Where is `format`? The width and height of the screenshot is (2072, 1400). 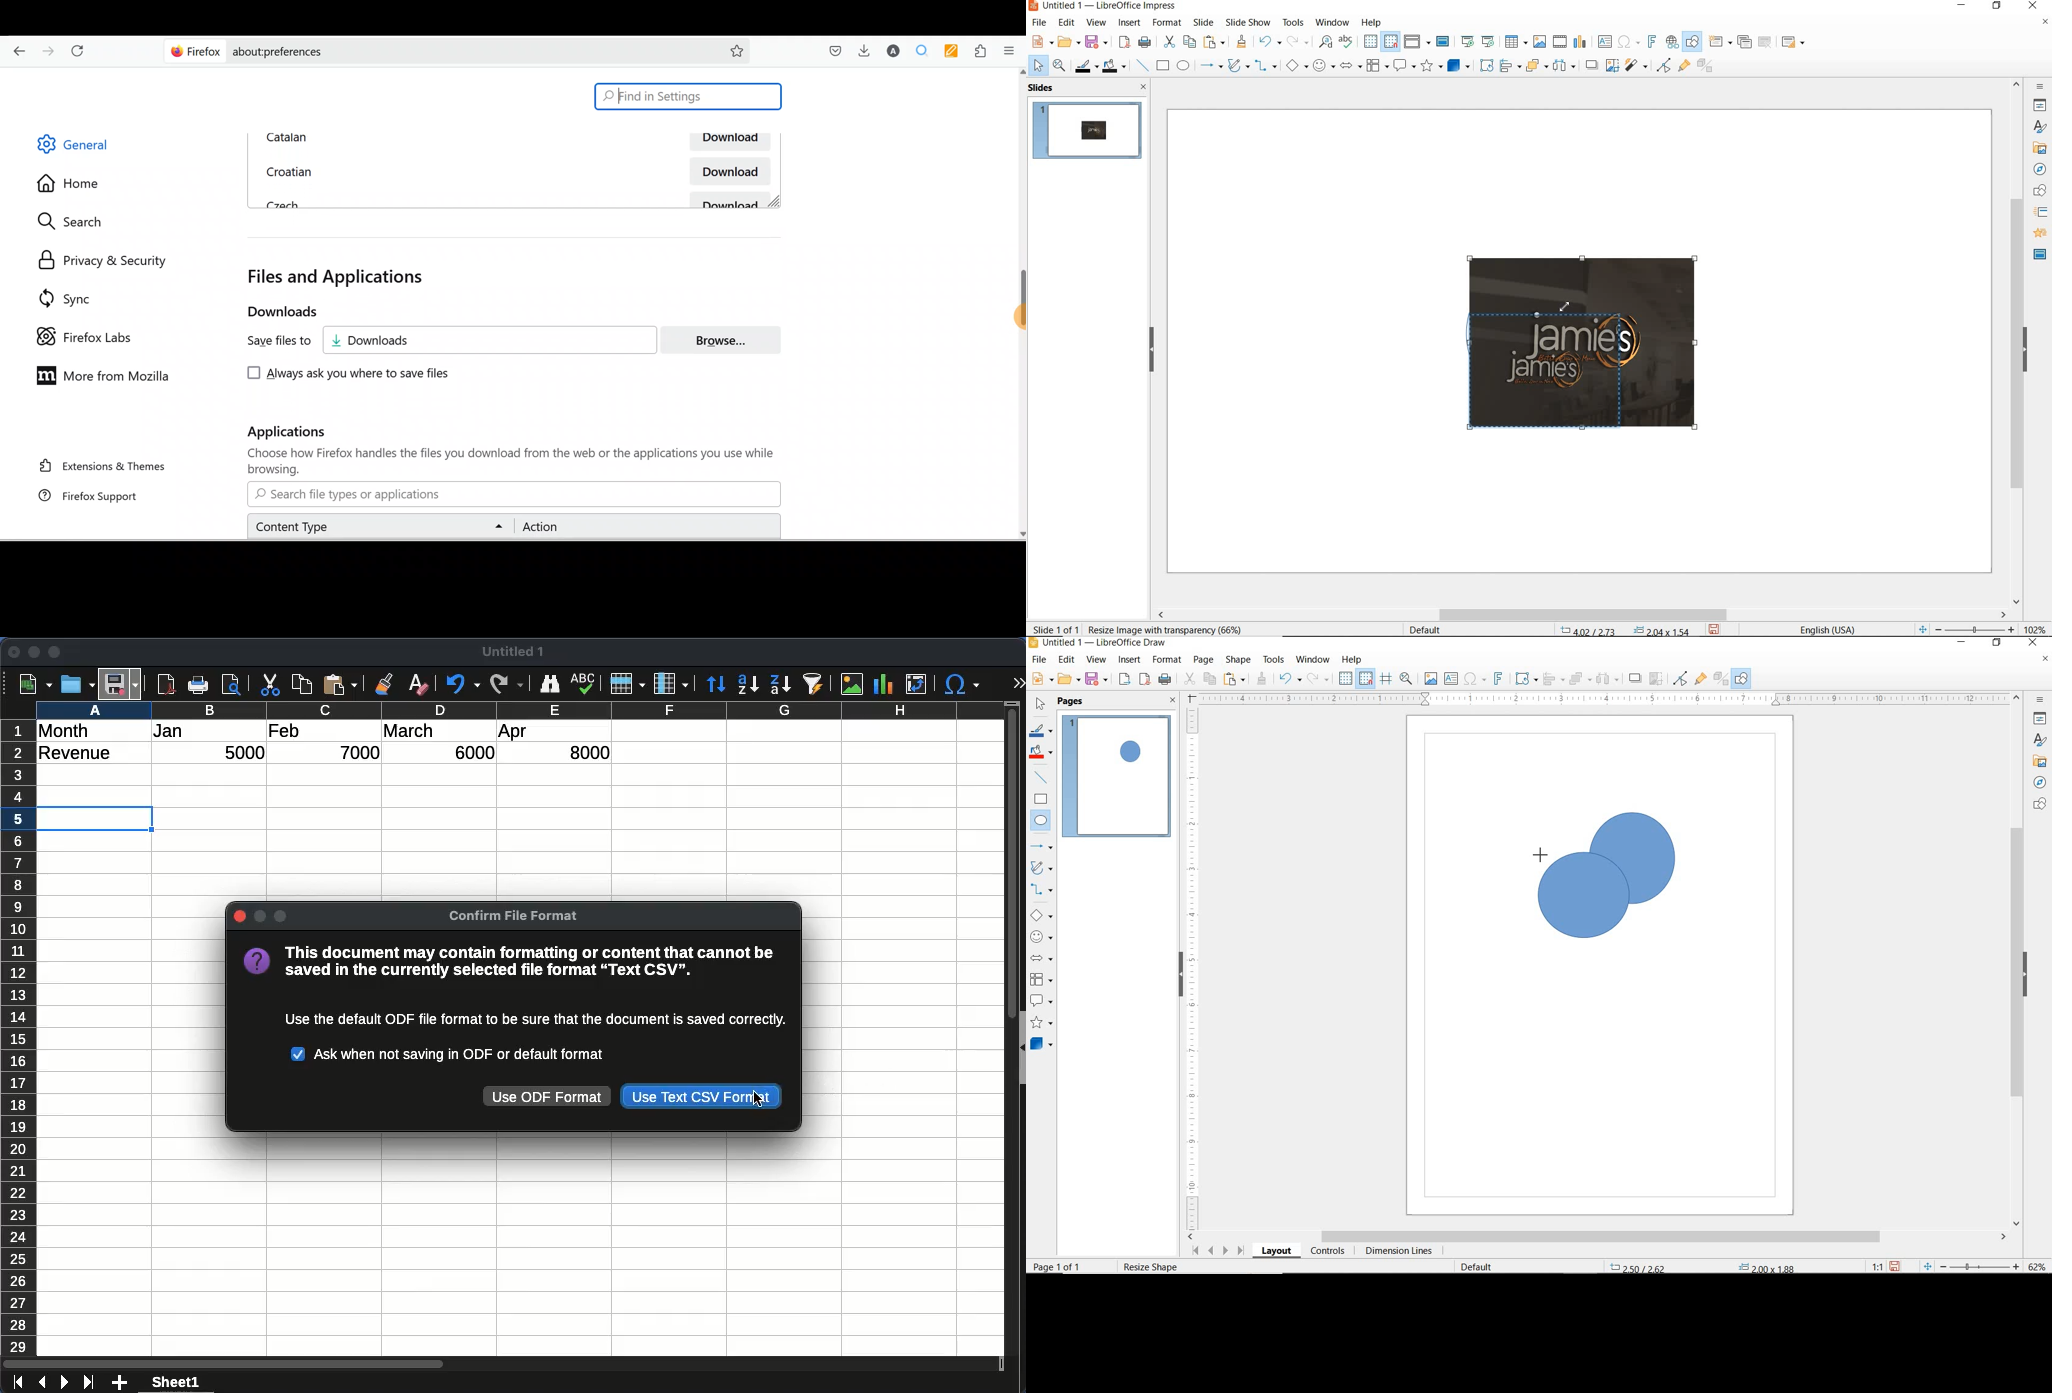
format is located at coordinates (1166, 22).